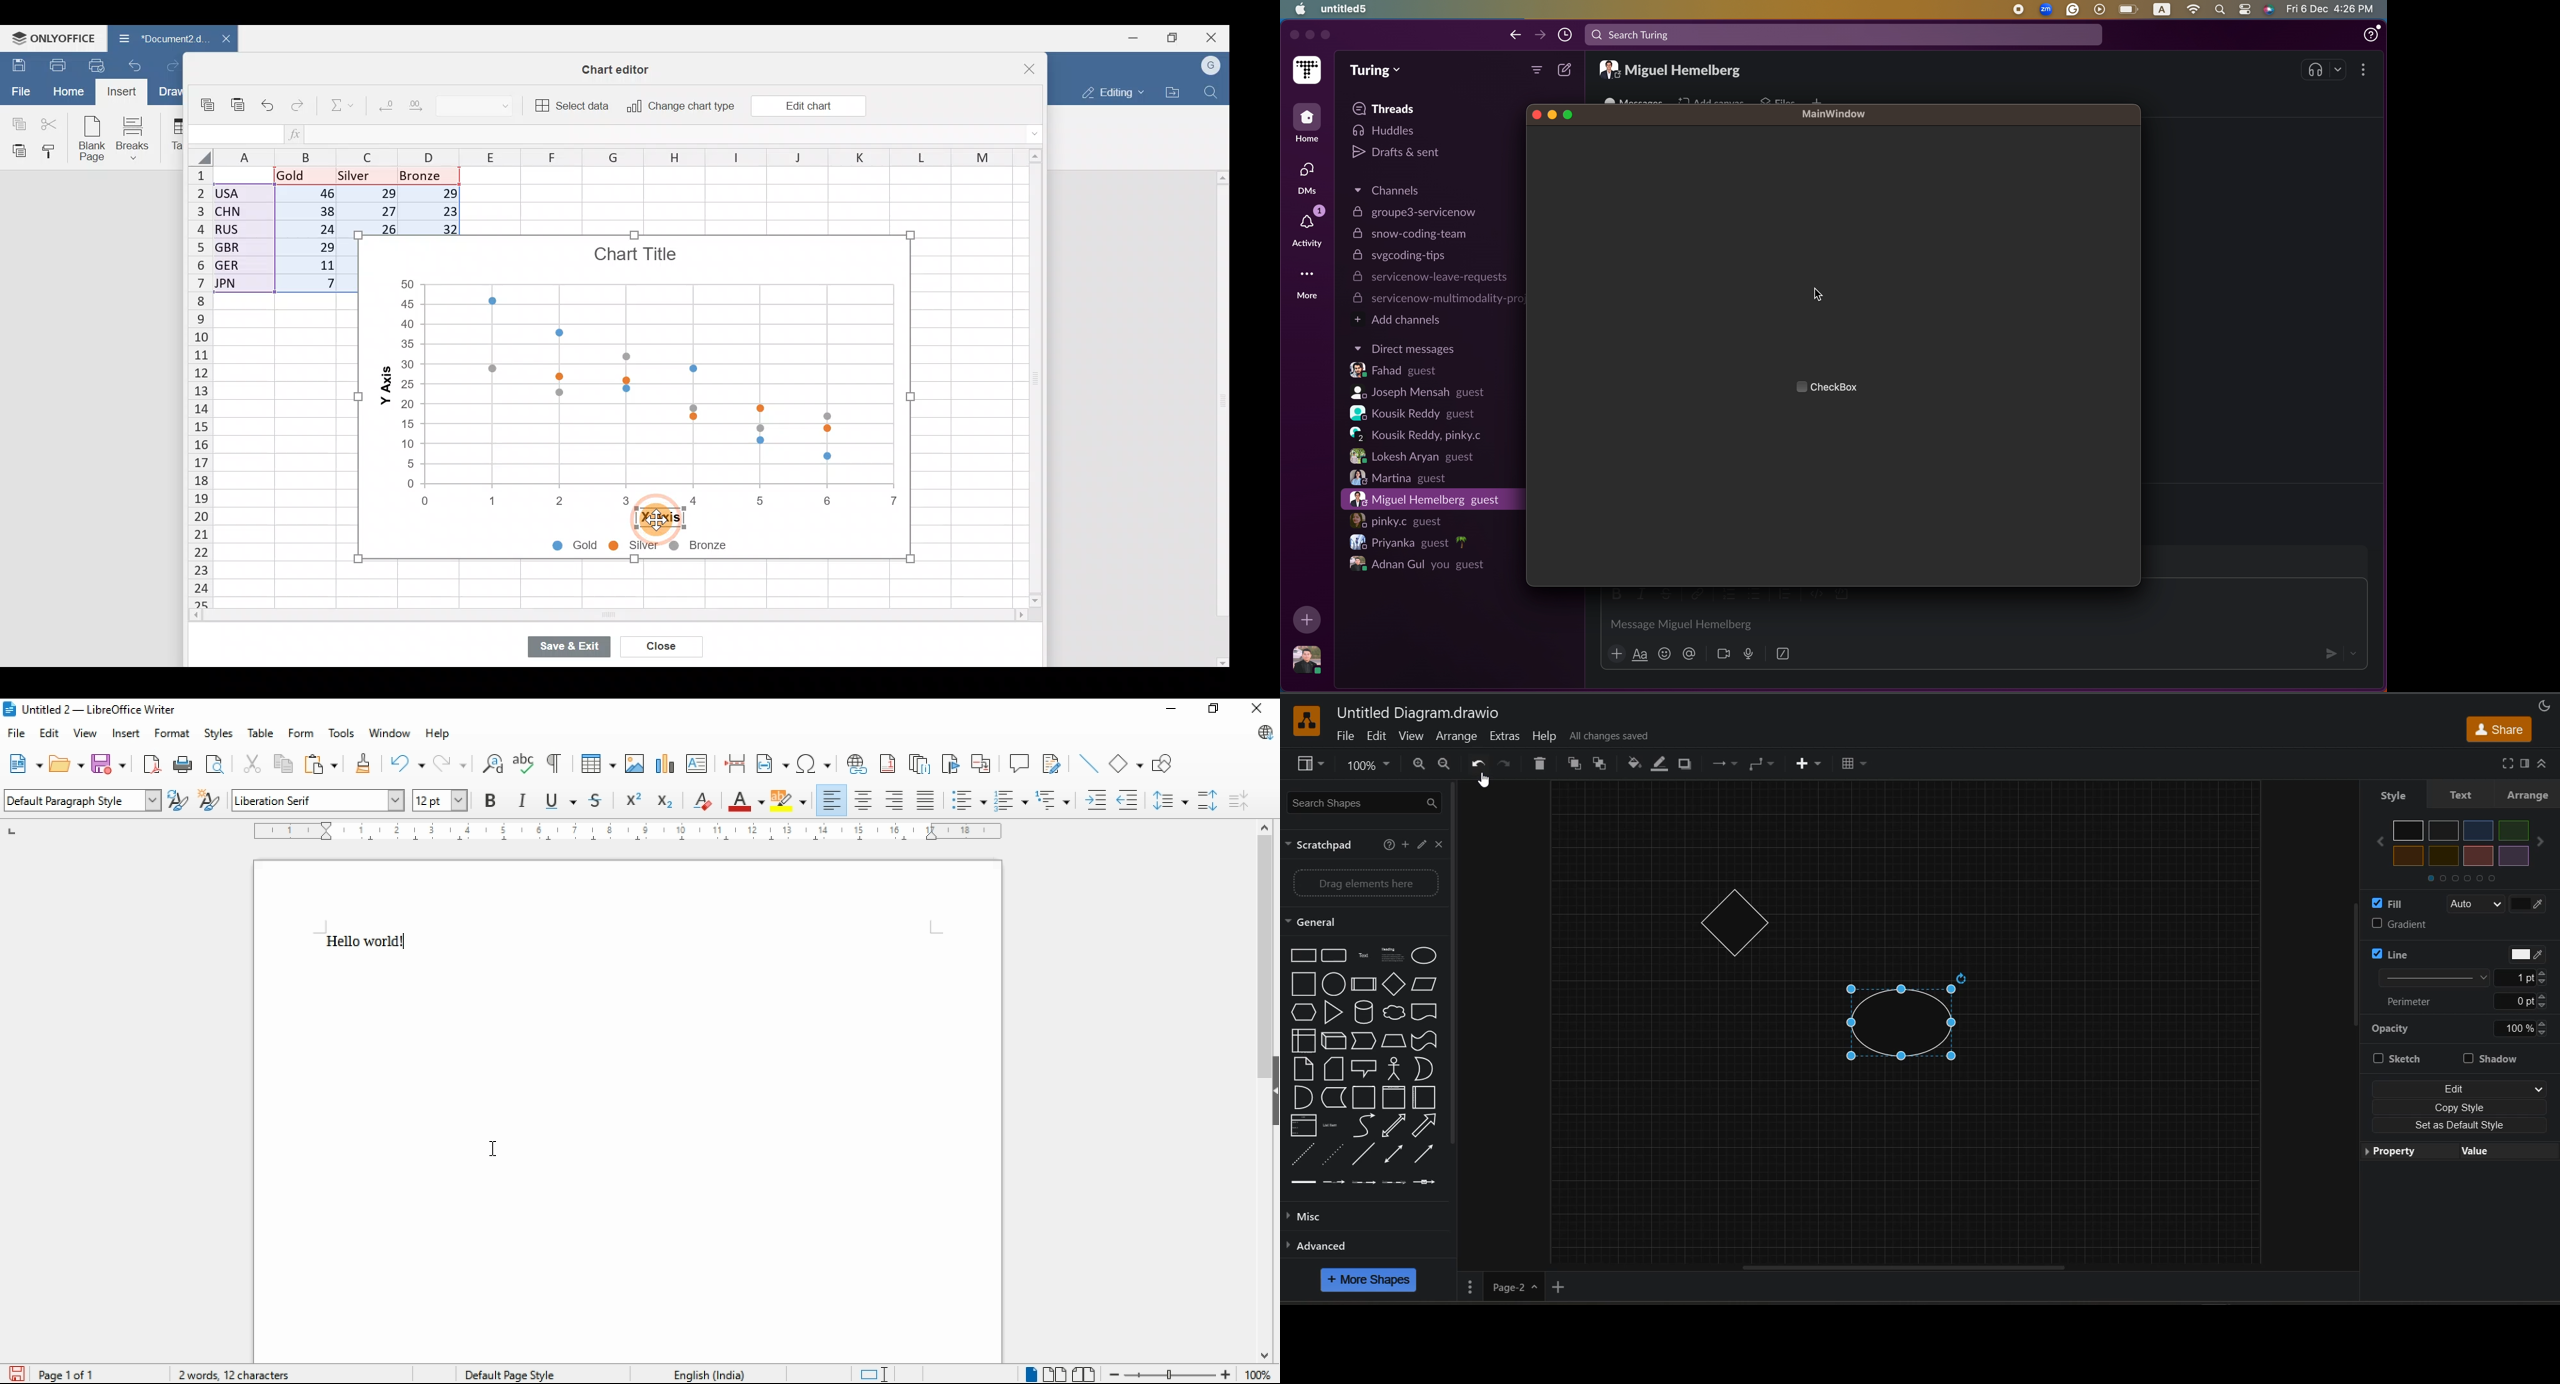 Image resolution: width=2576 pixels, height=1400 pixels. What do you see at coordinates (97, 65) in the screenshot?
I see `Quick print` at bounding box center [97, 65].